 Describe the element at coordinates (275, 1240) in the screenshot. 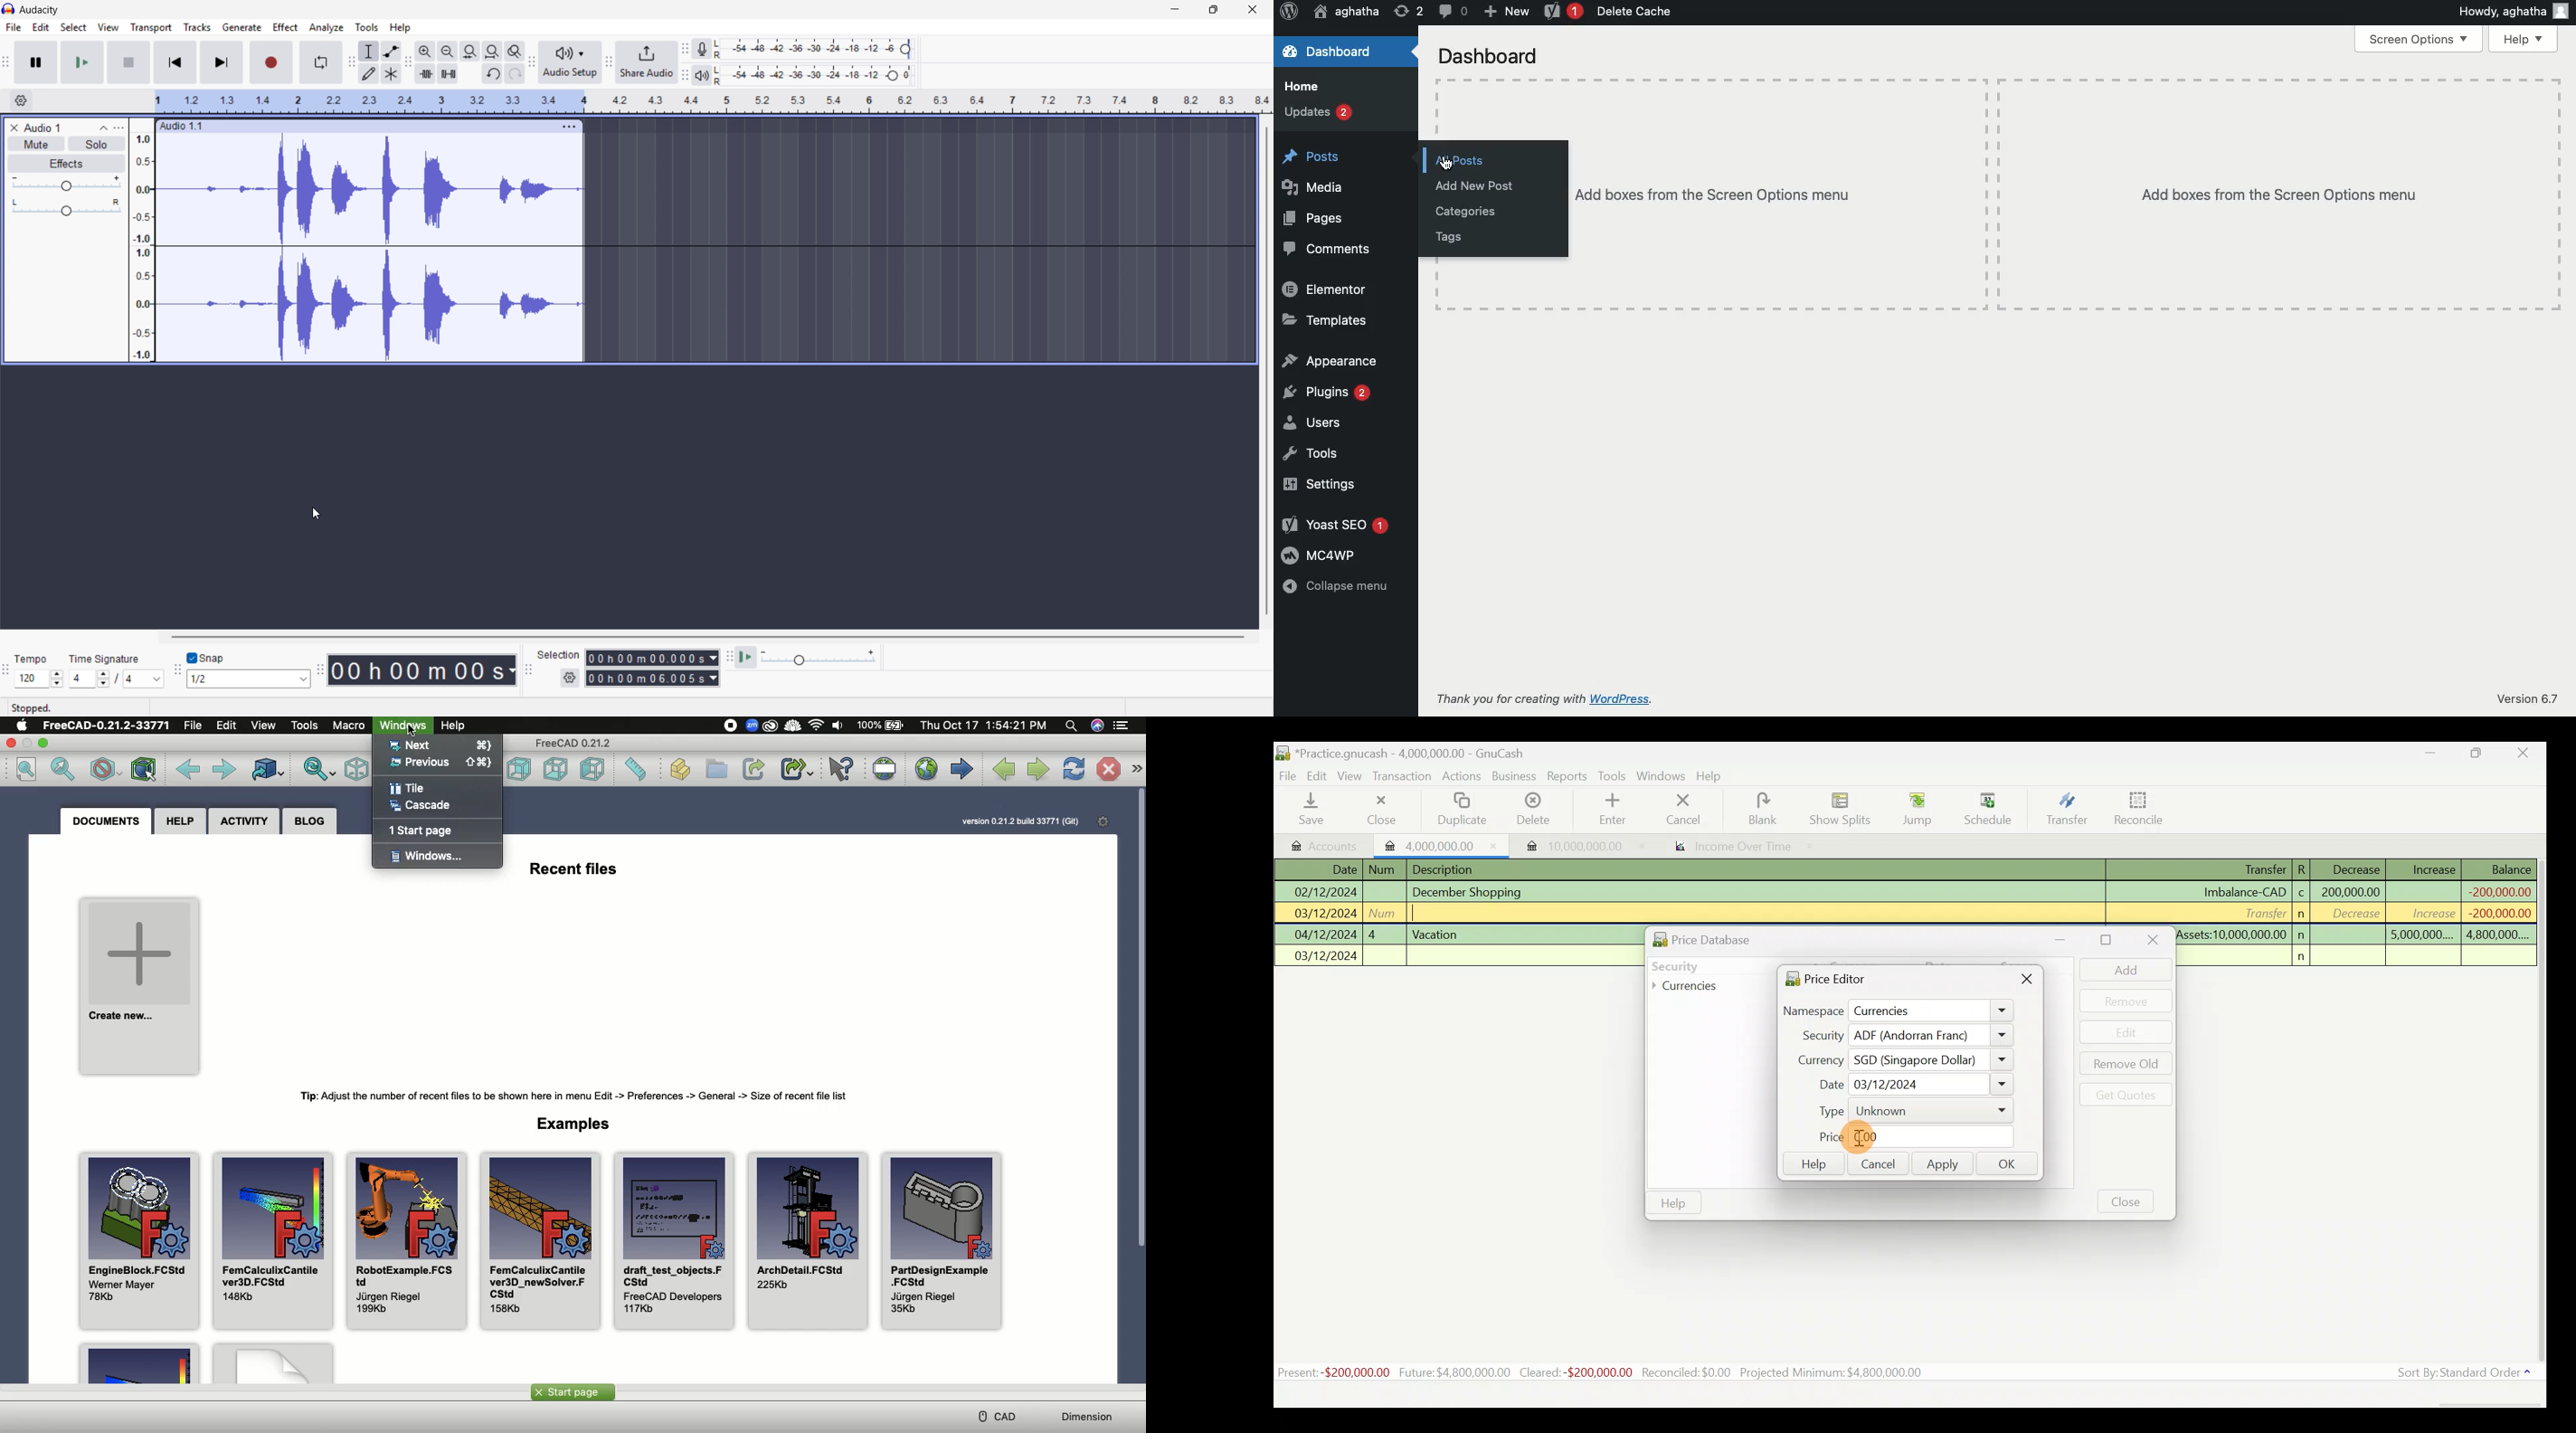

I see `FemCalculixCantilever3.FCStd` at that location.